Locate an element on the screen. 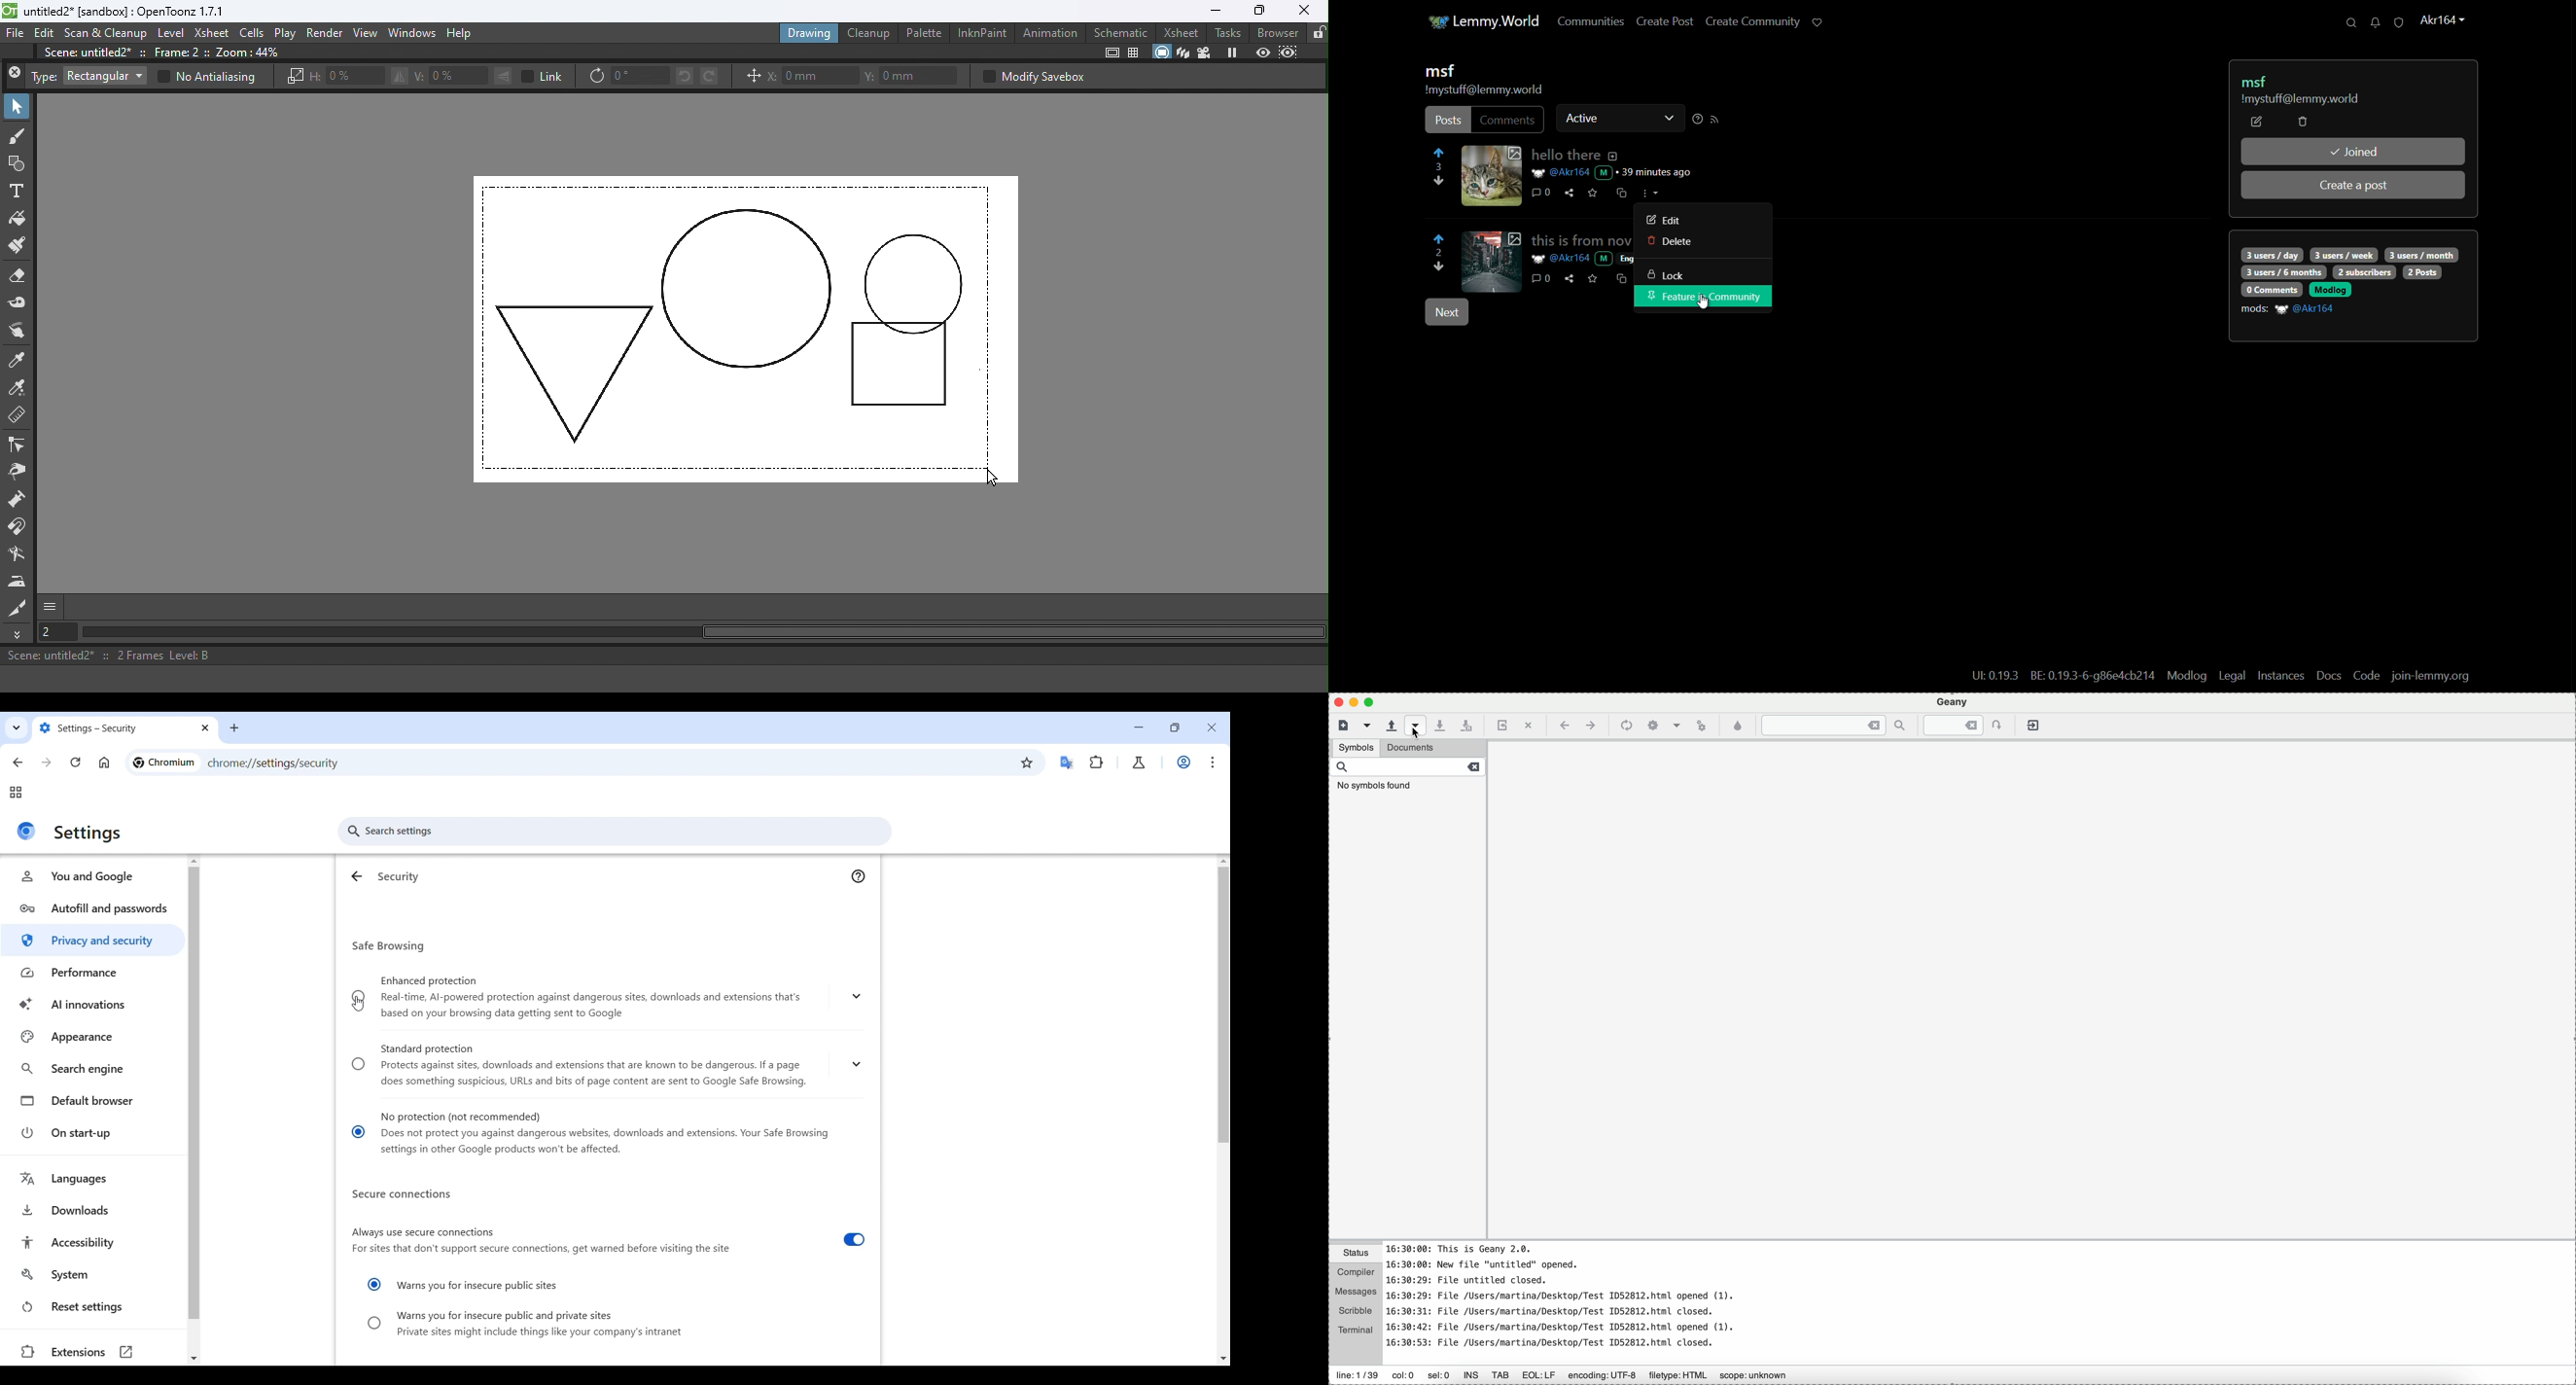 Image resolution: width=2576 pixels, height=1400 pixels. Show interface in smaller tab is located at coordinates (1175, 727).